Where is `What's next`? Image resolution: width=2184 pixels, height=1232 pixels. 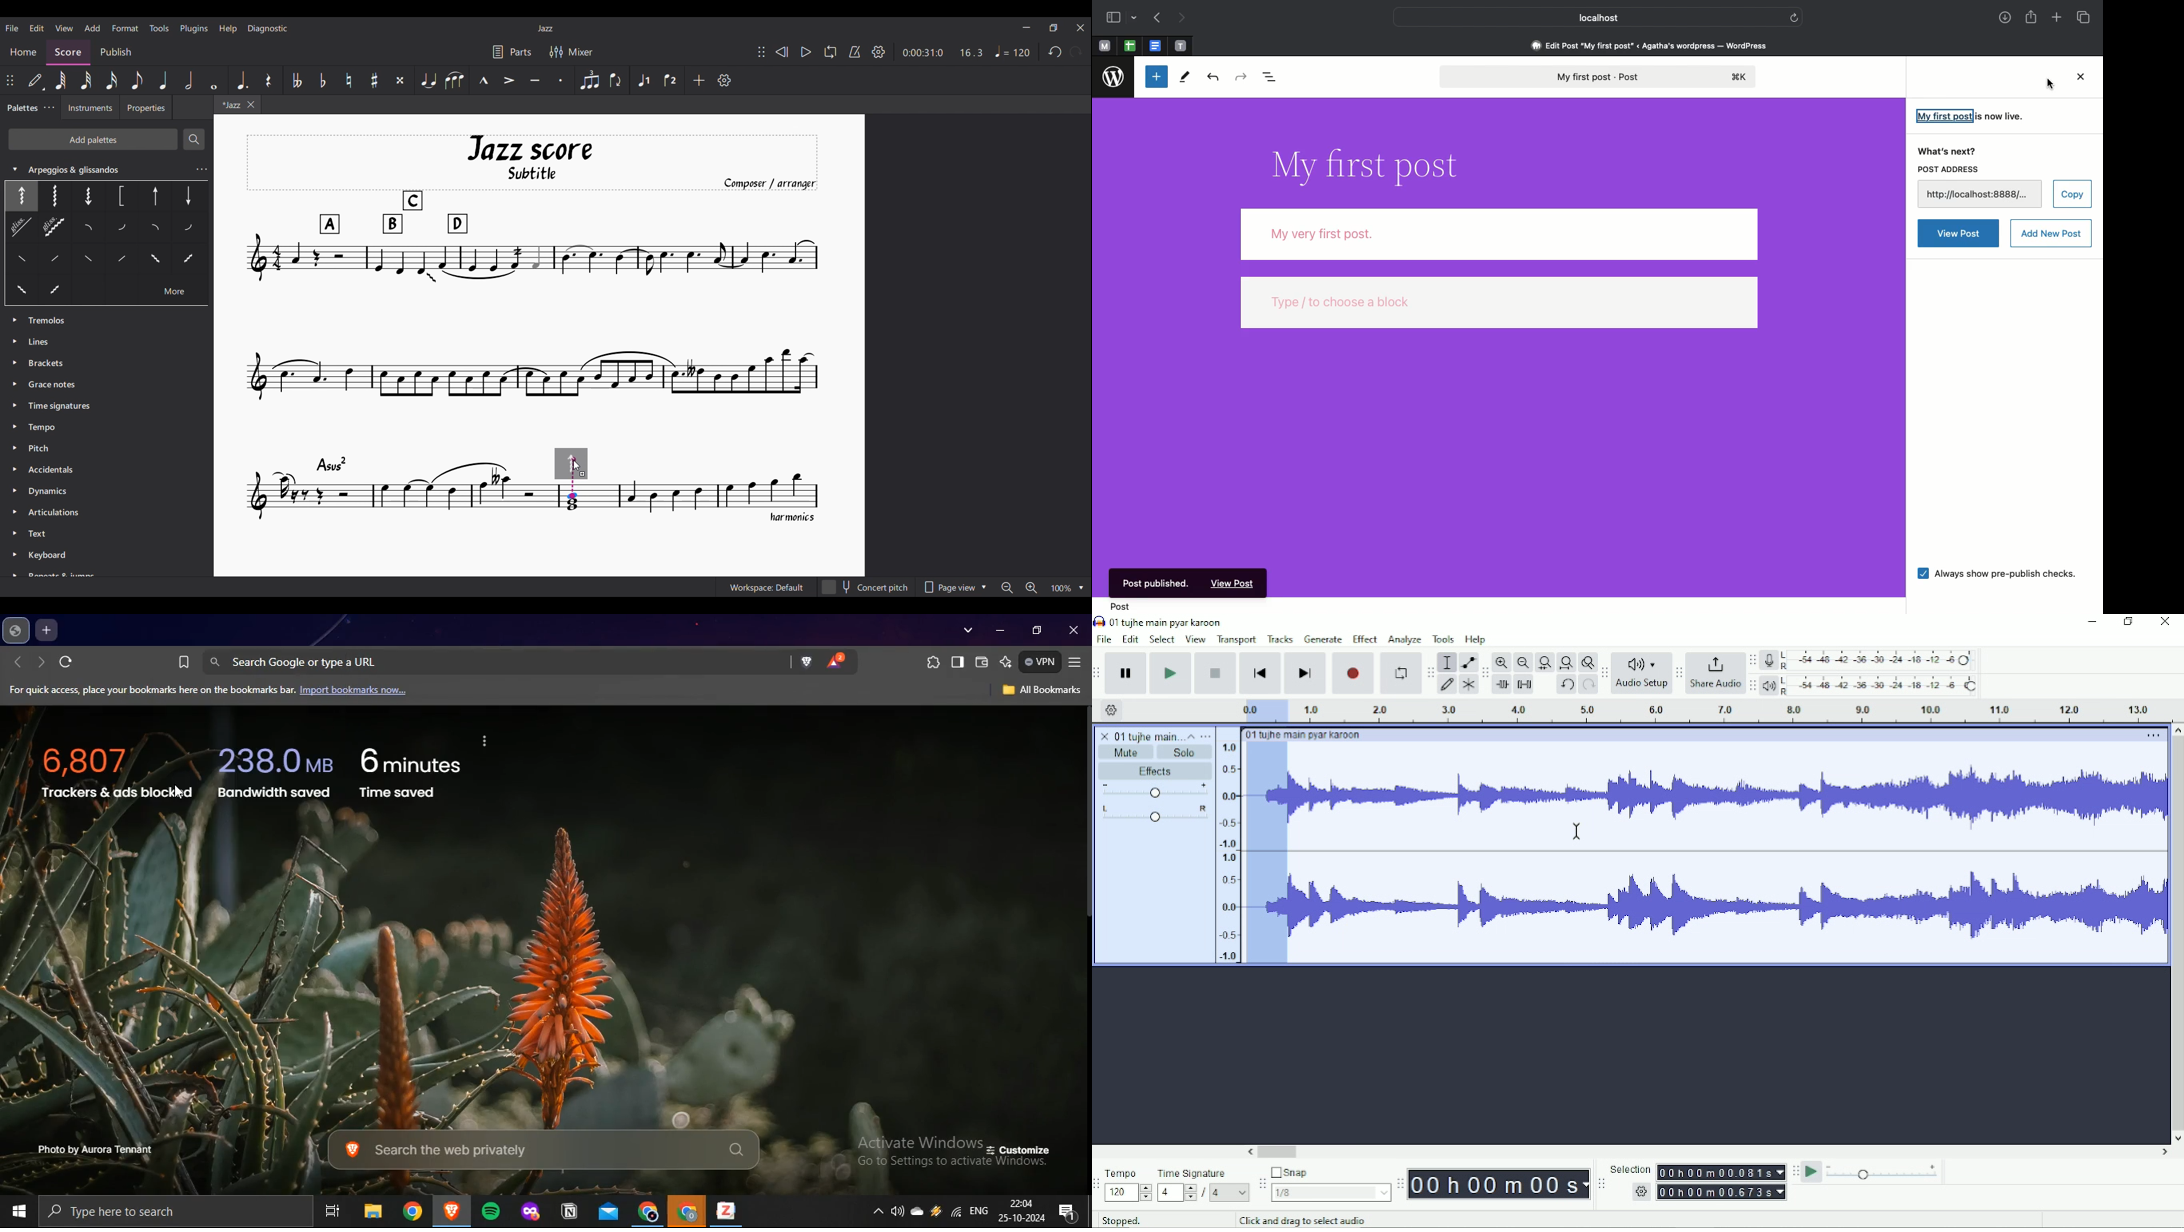 What's next is located at coordinates (1946, 149).